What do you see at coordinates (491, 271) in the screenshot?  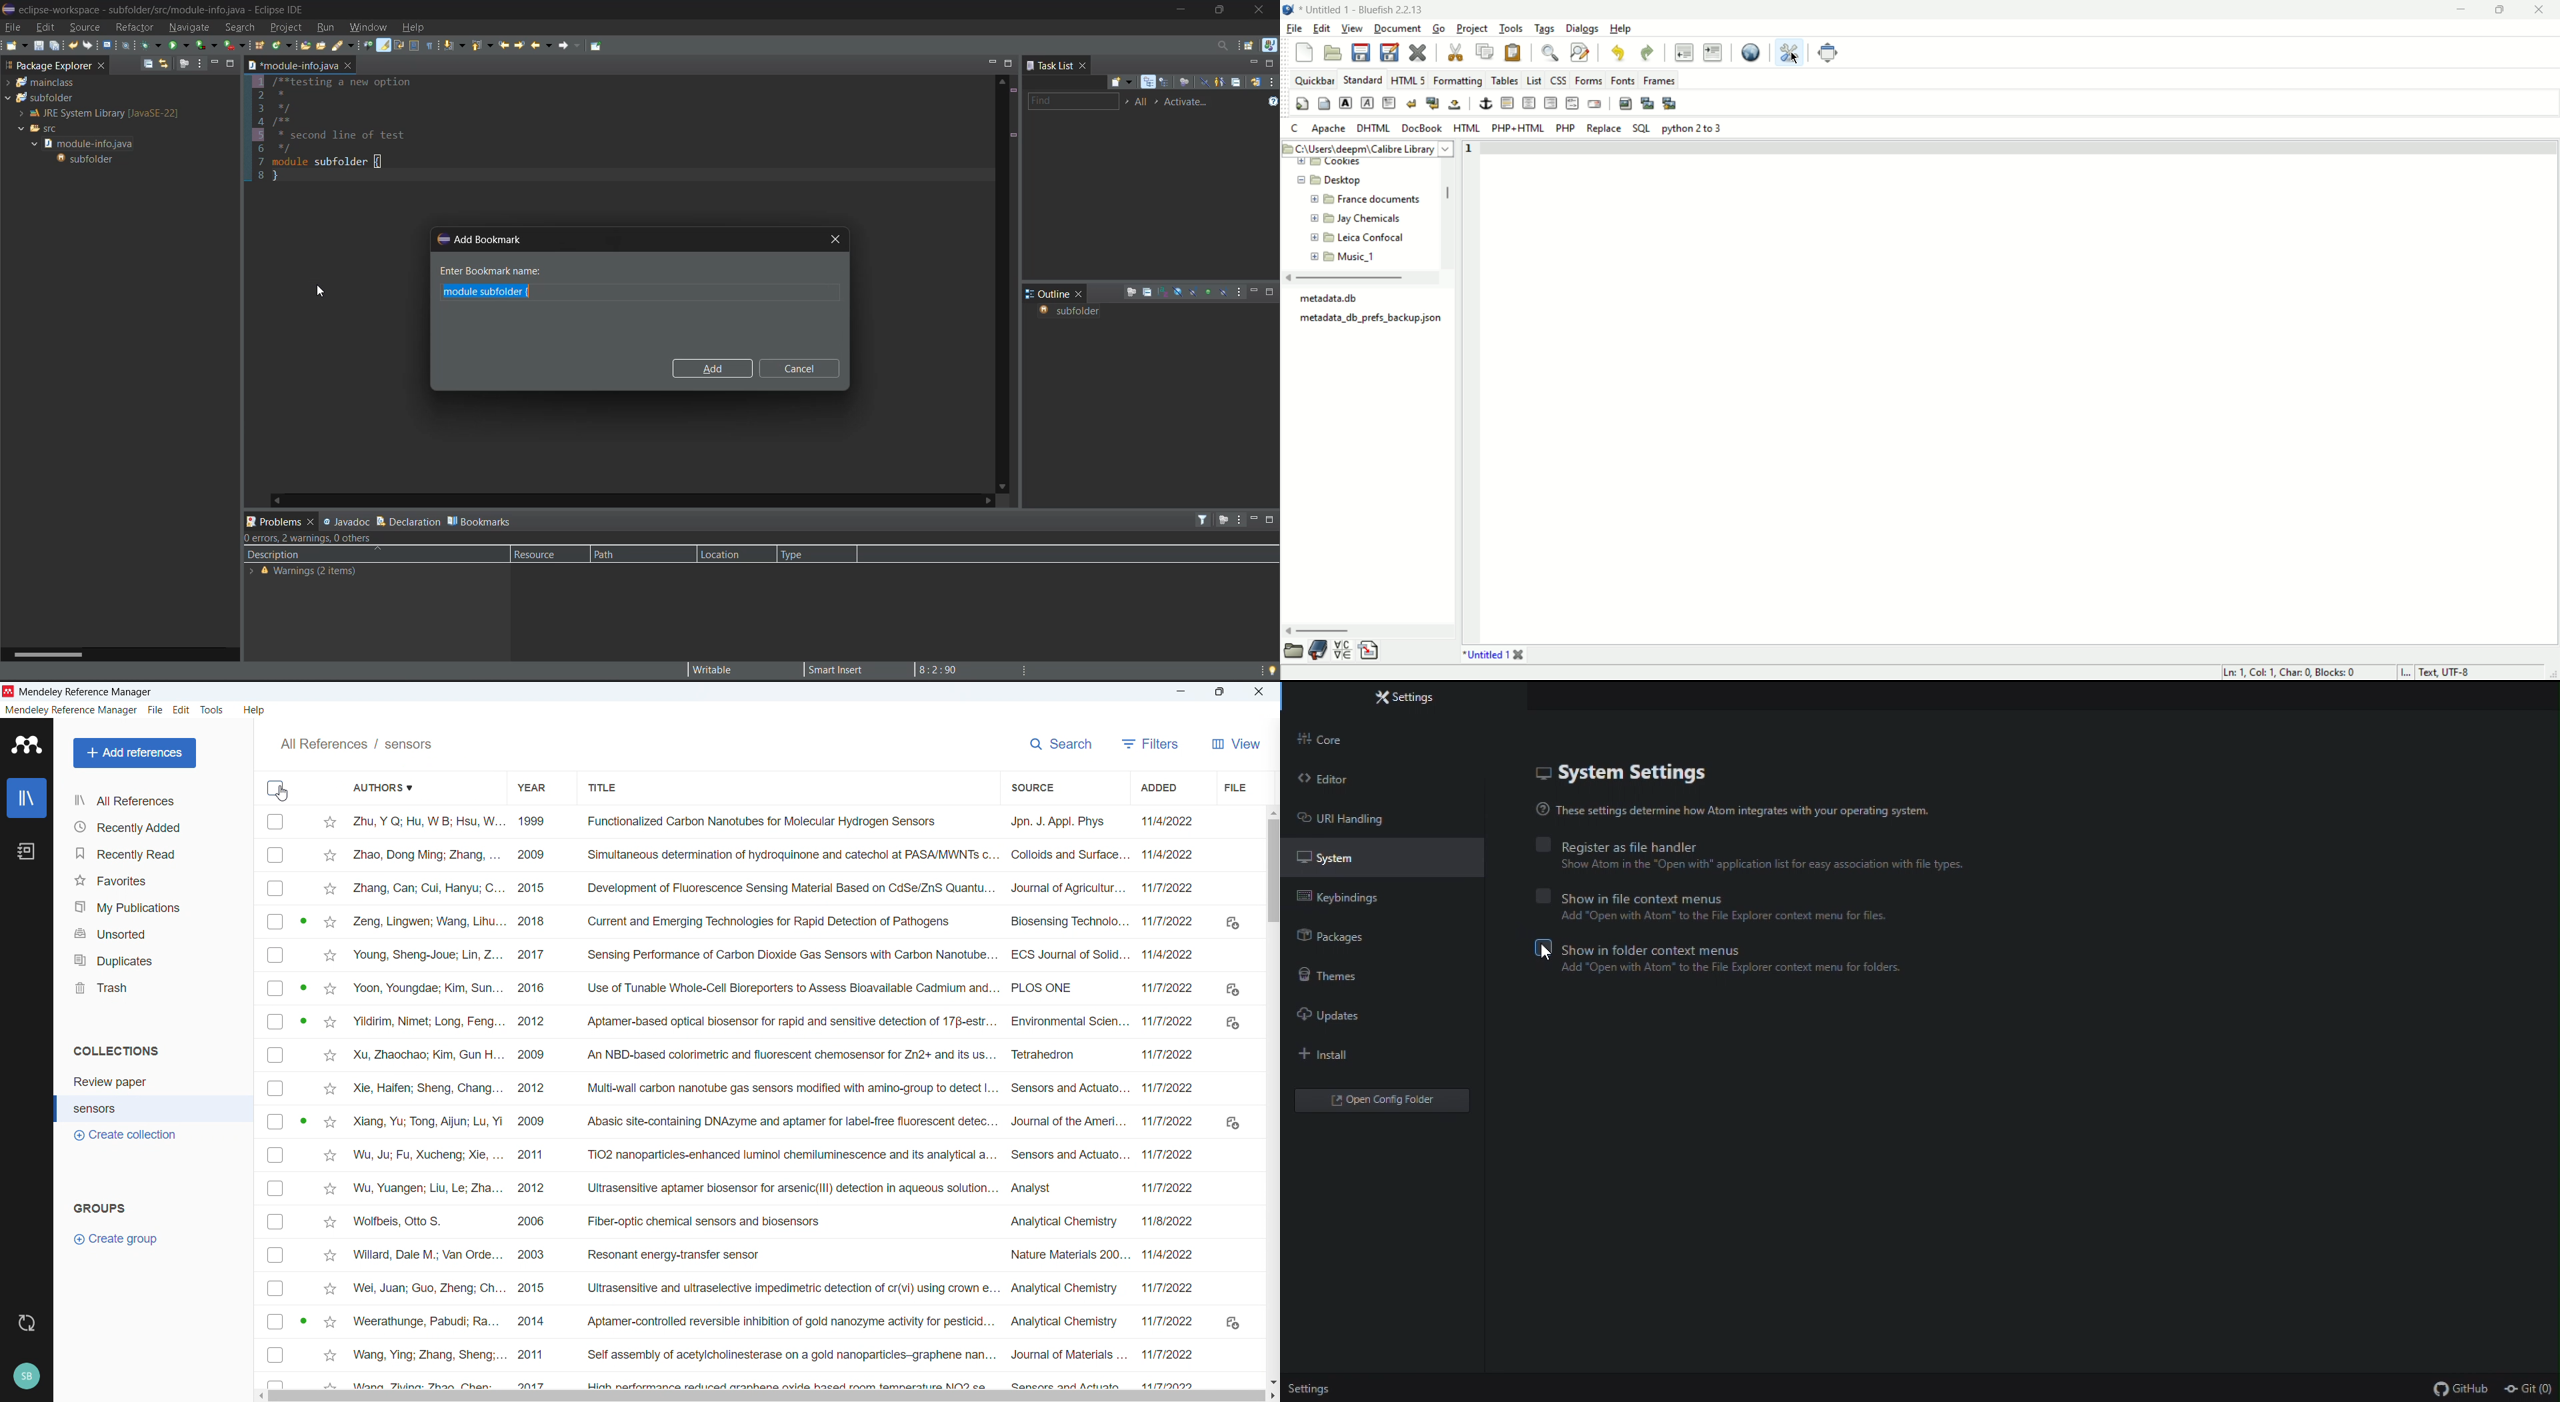 I see `enter bookmark name` at bounding box center [491, 271].